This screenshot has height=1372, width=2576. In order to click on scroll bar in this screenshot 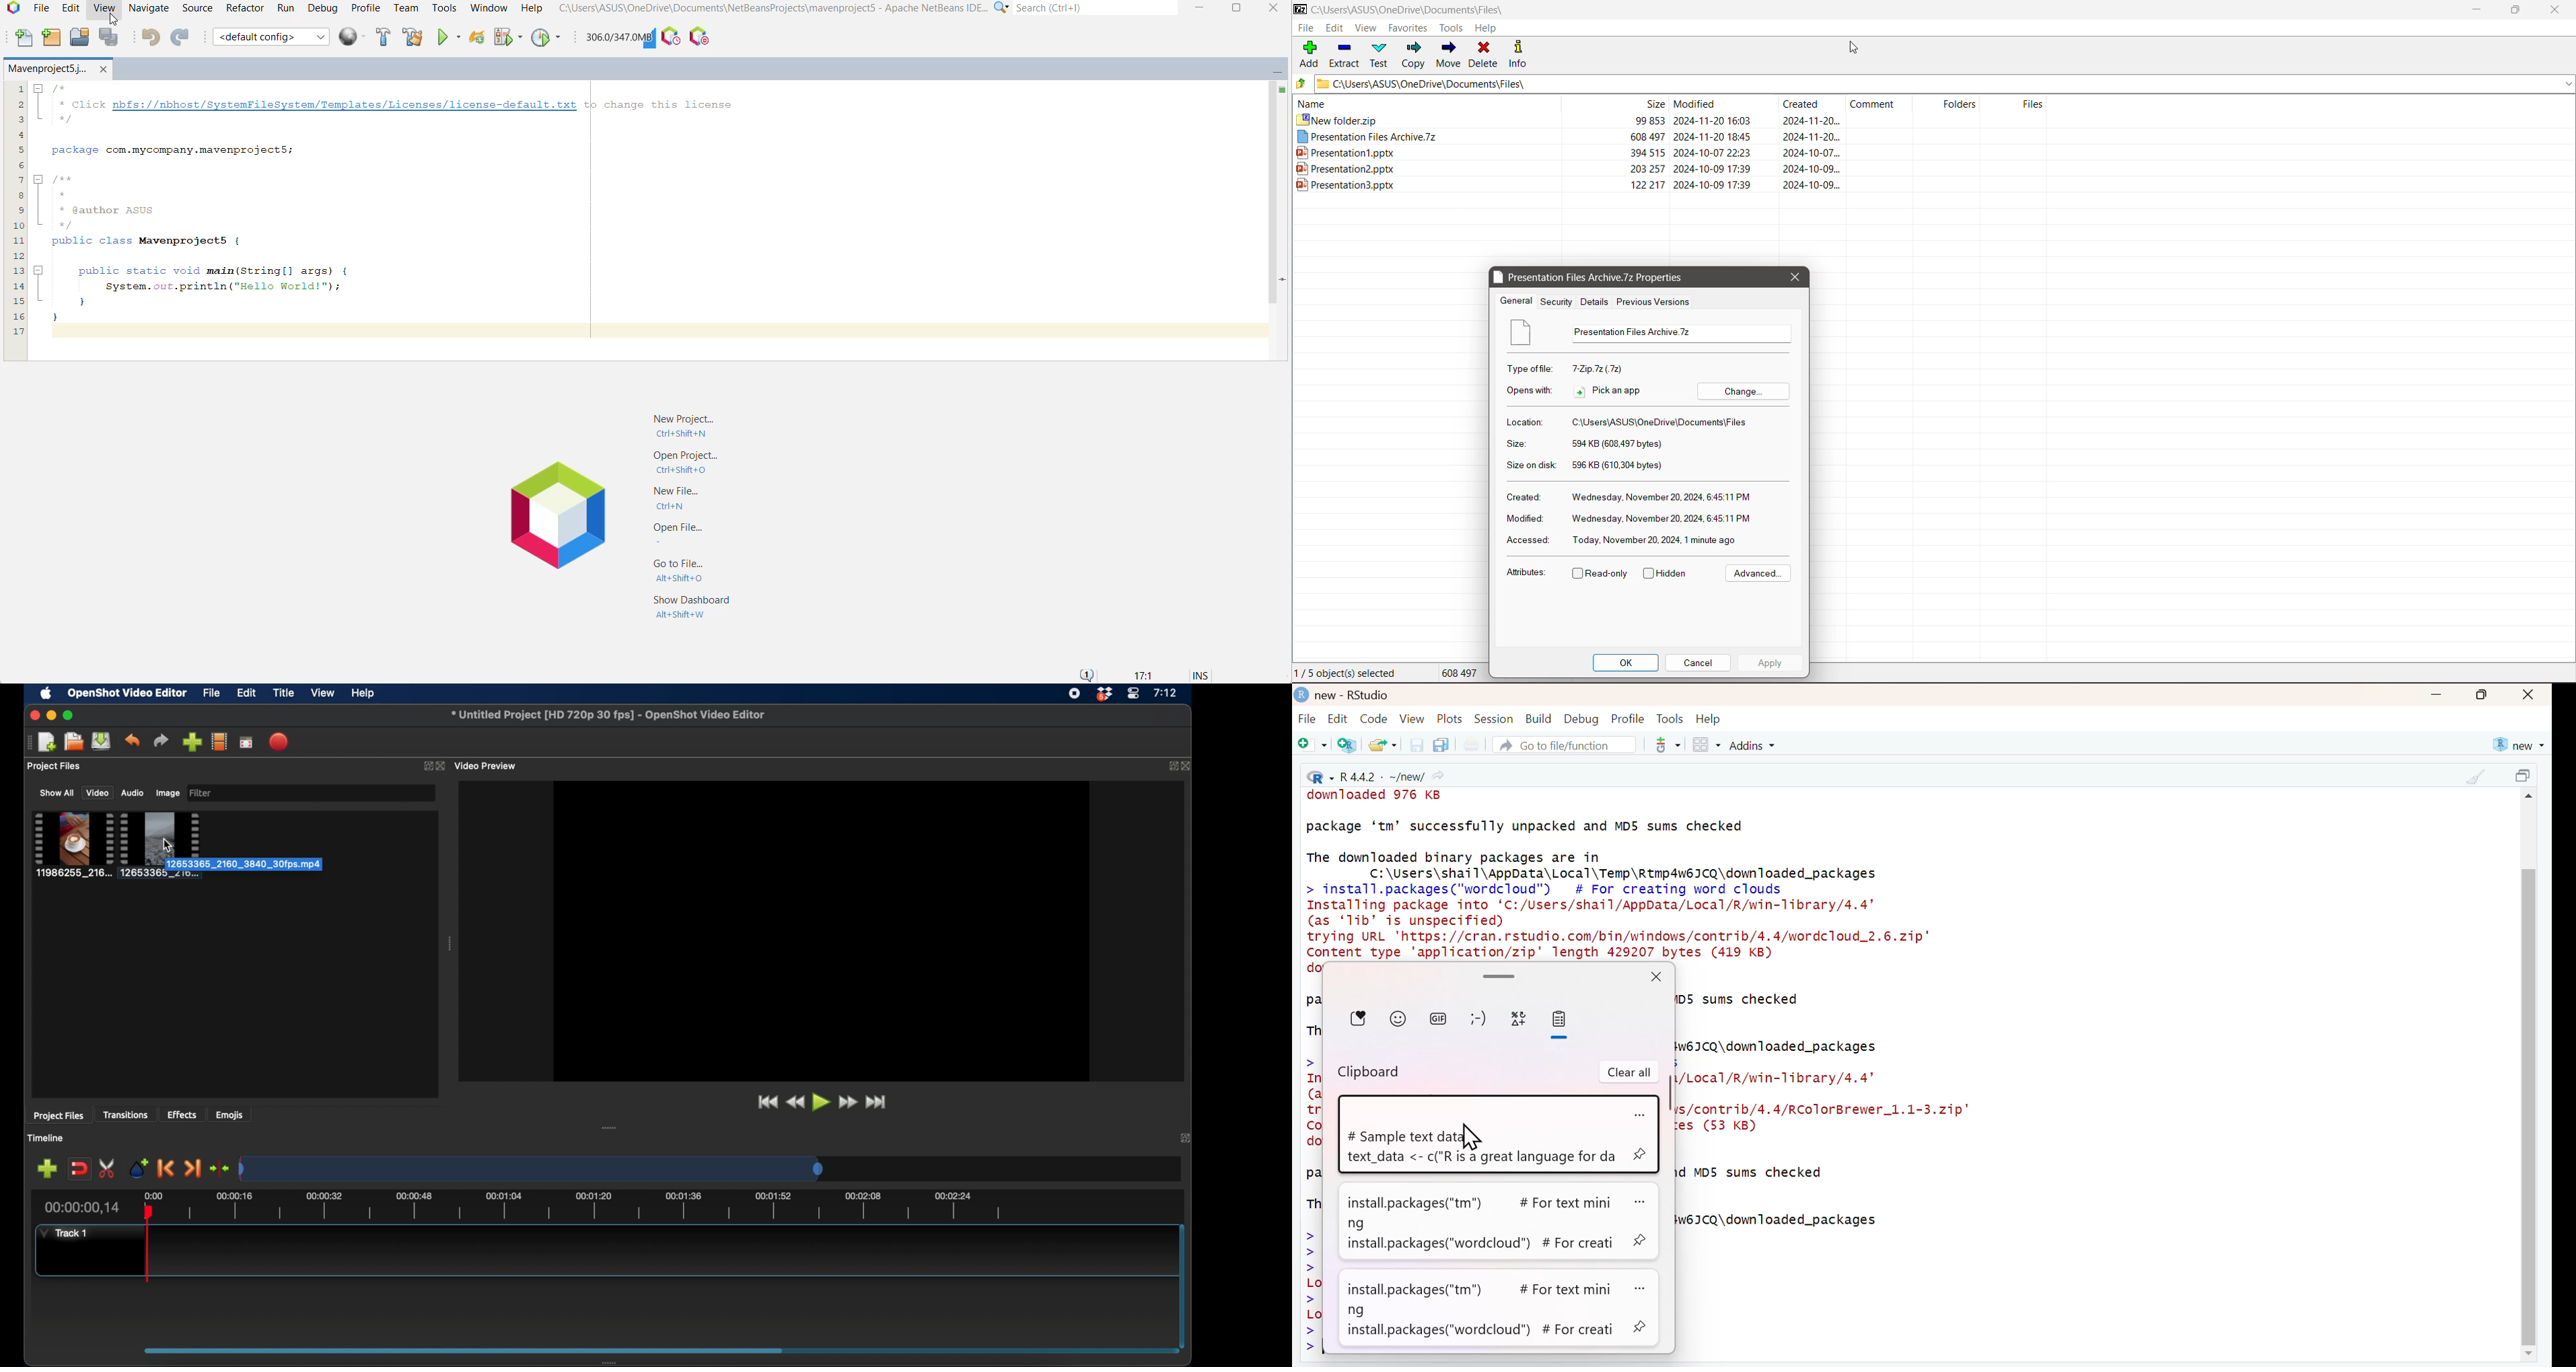, I will do `click(2528, 1106)`.